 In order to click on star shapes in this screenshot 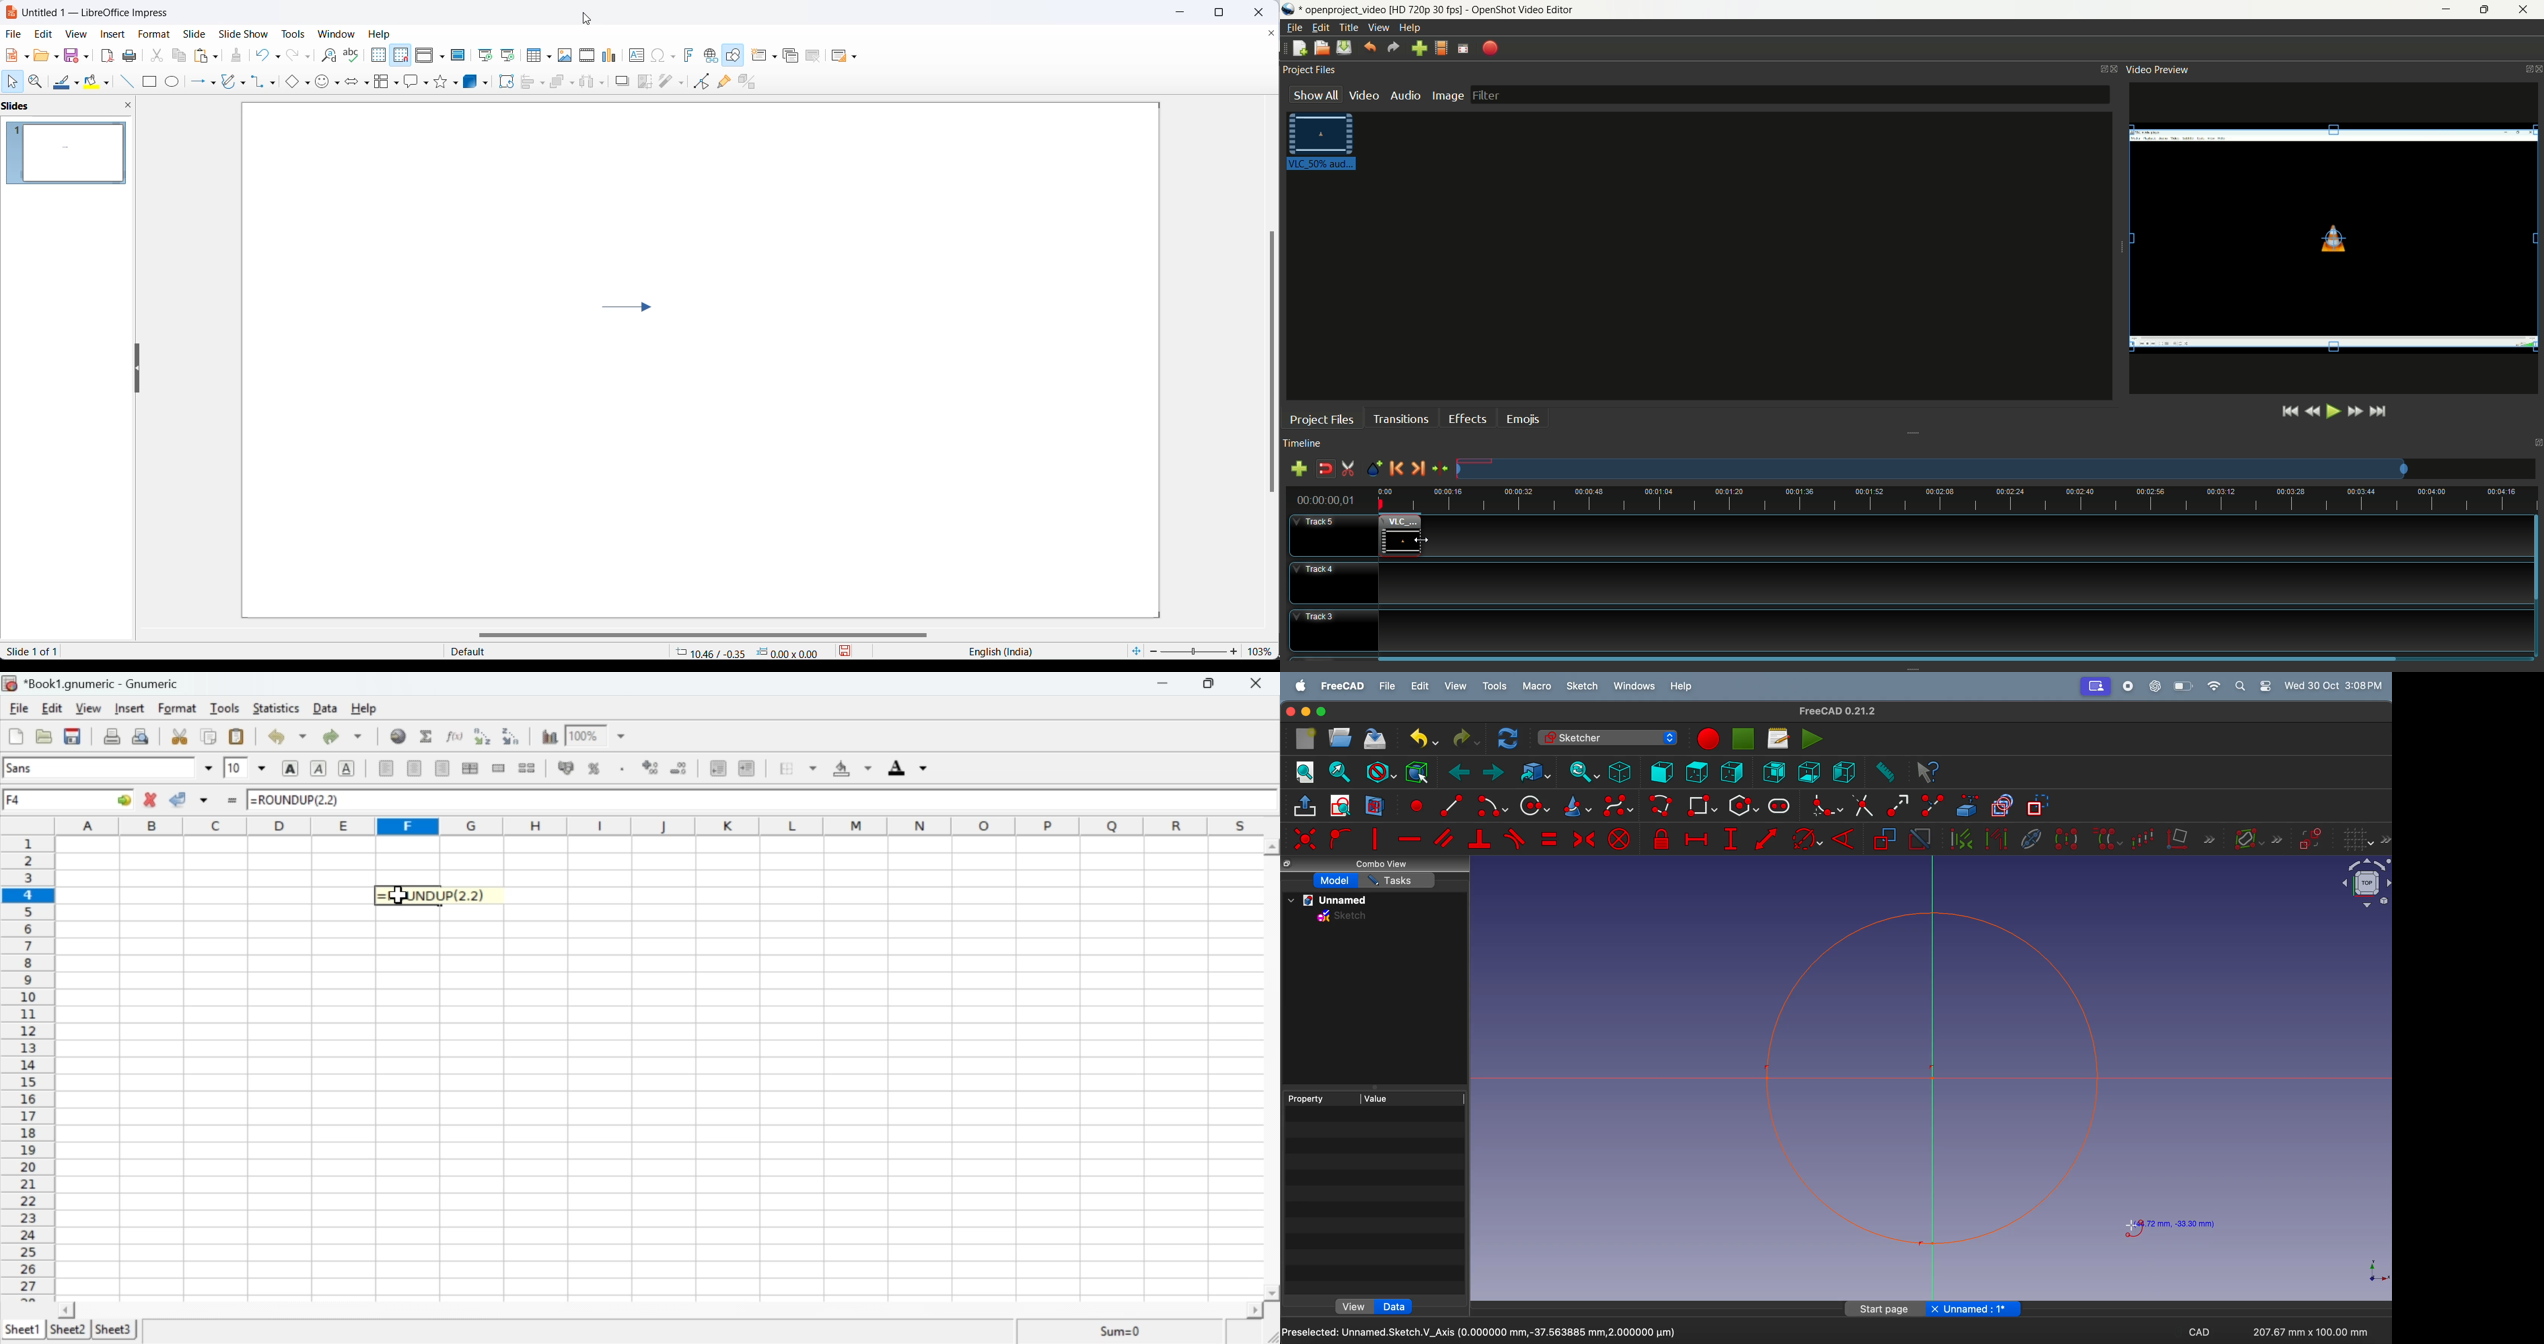, I will do `click(448, 81)`.